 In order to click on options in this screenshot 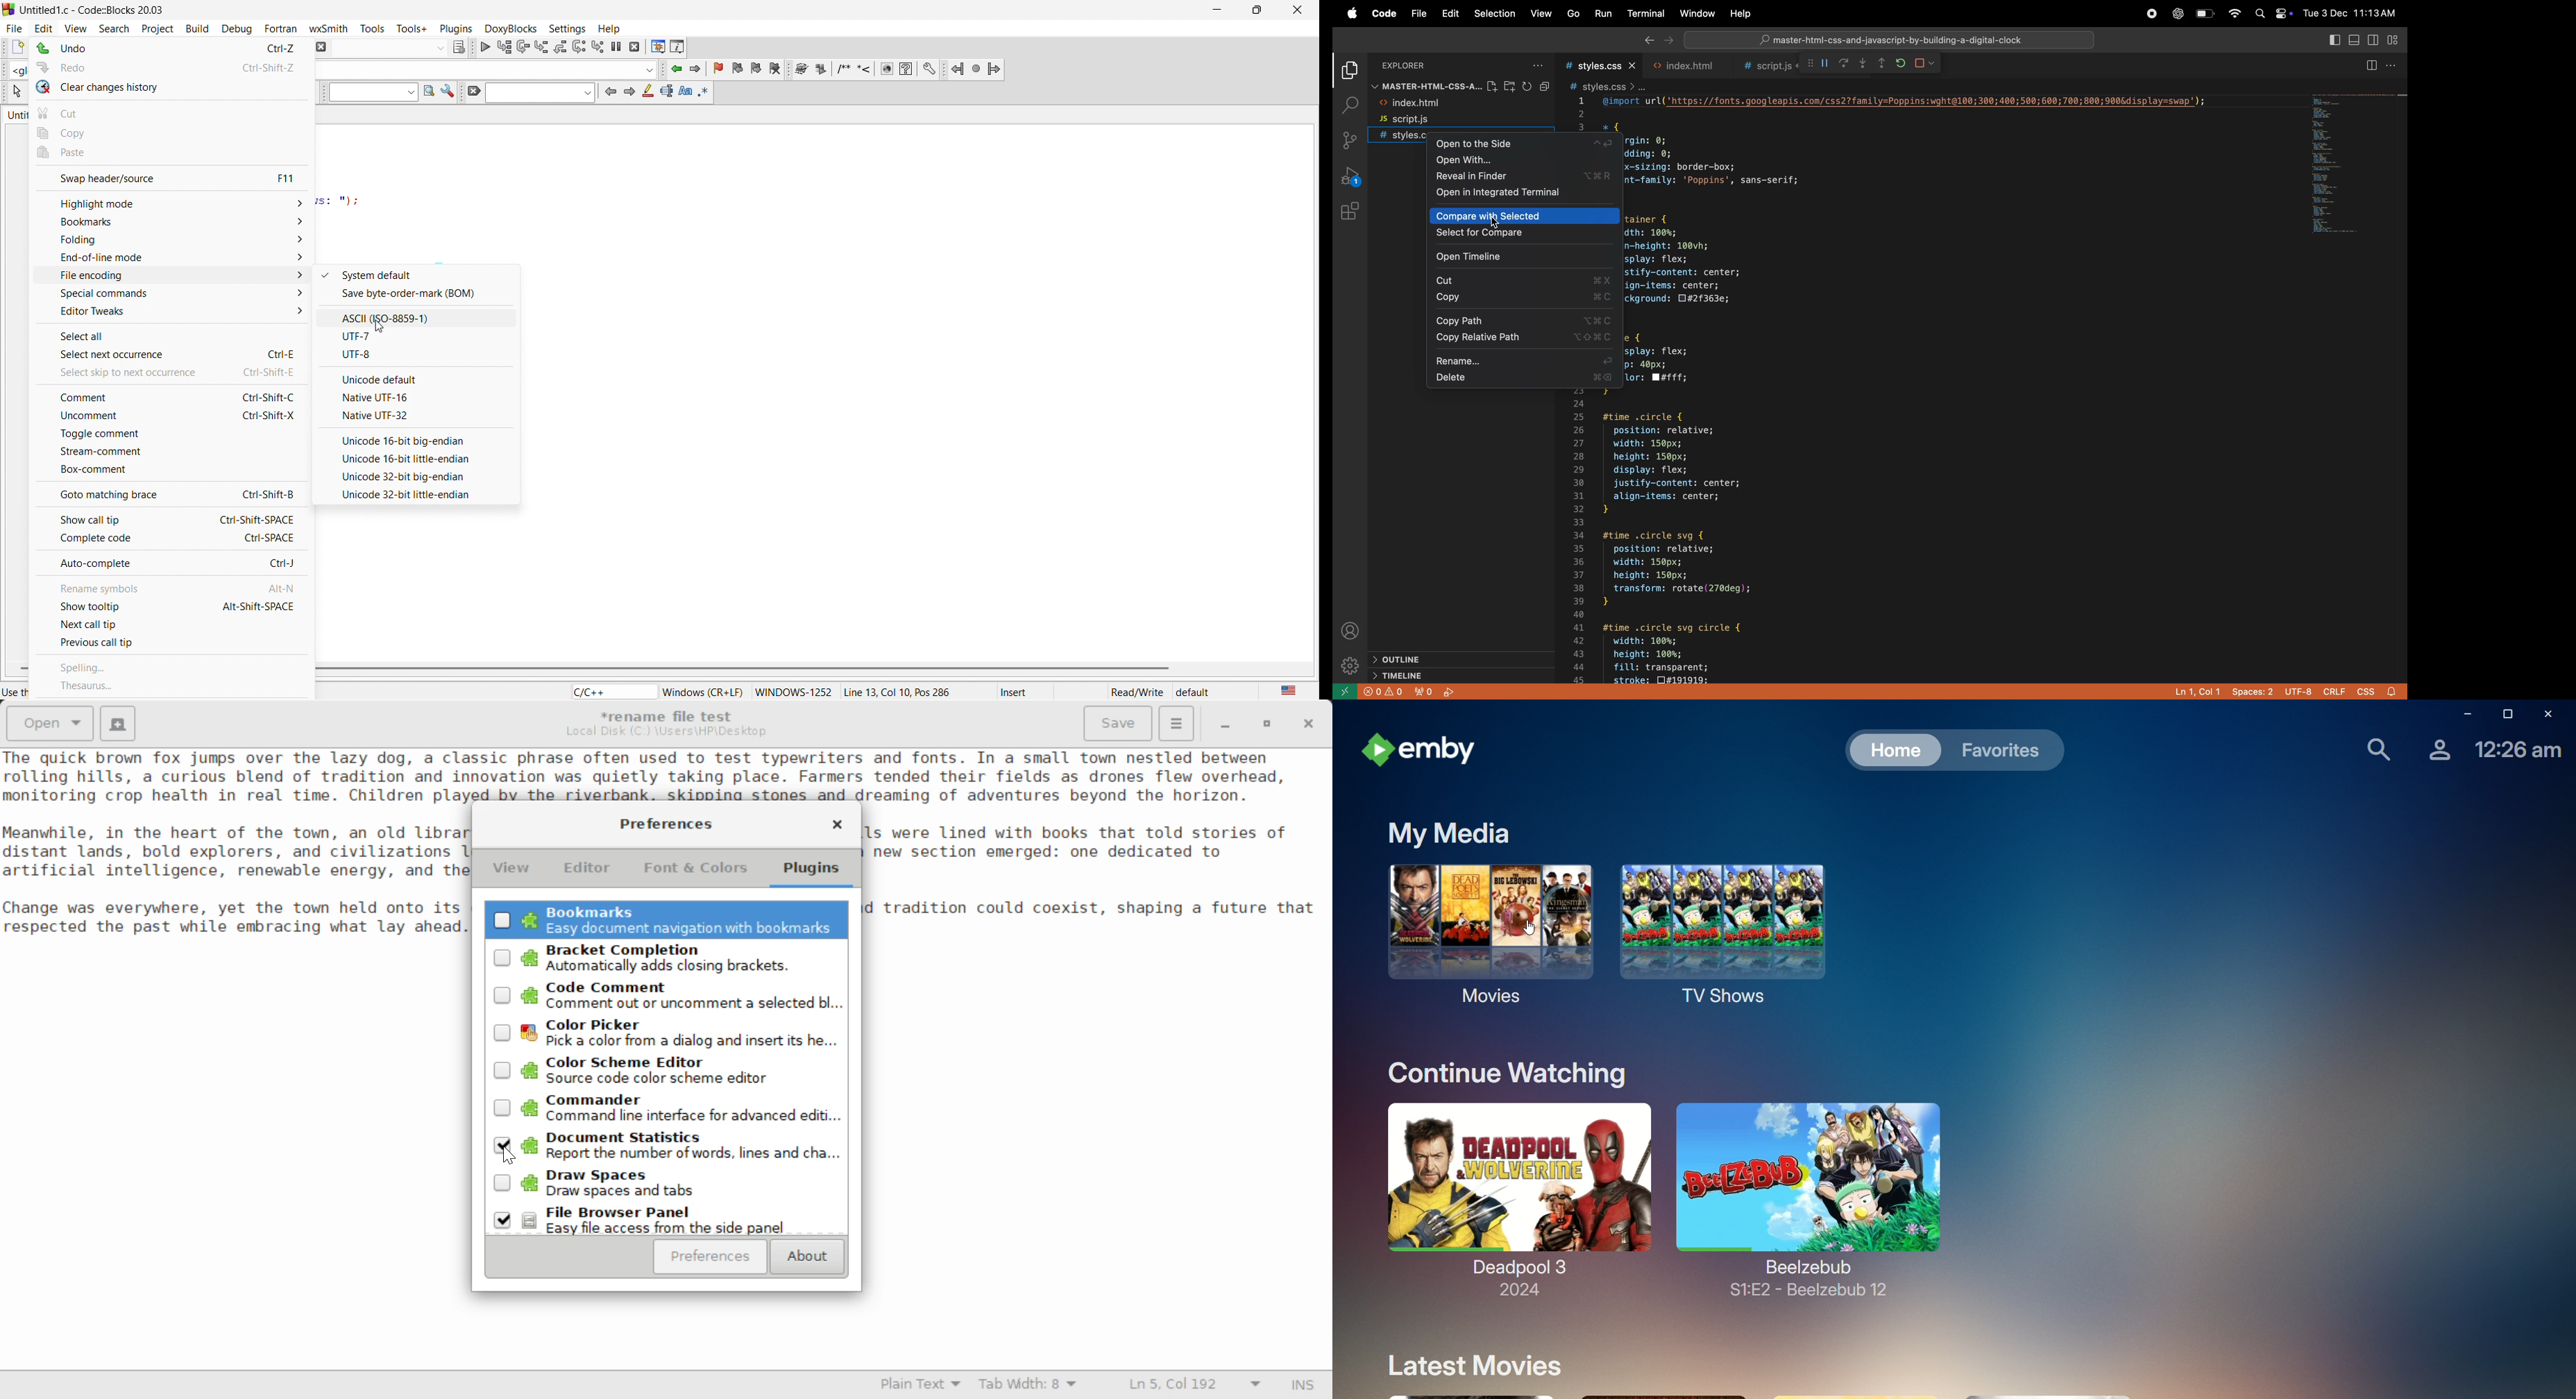, I will do `click(1542, 64)`.